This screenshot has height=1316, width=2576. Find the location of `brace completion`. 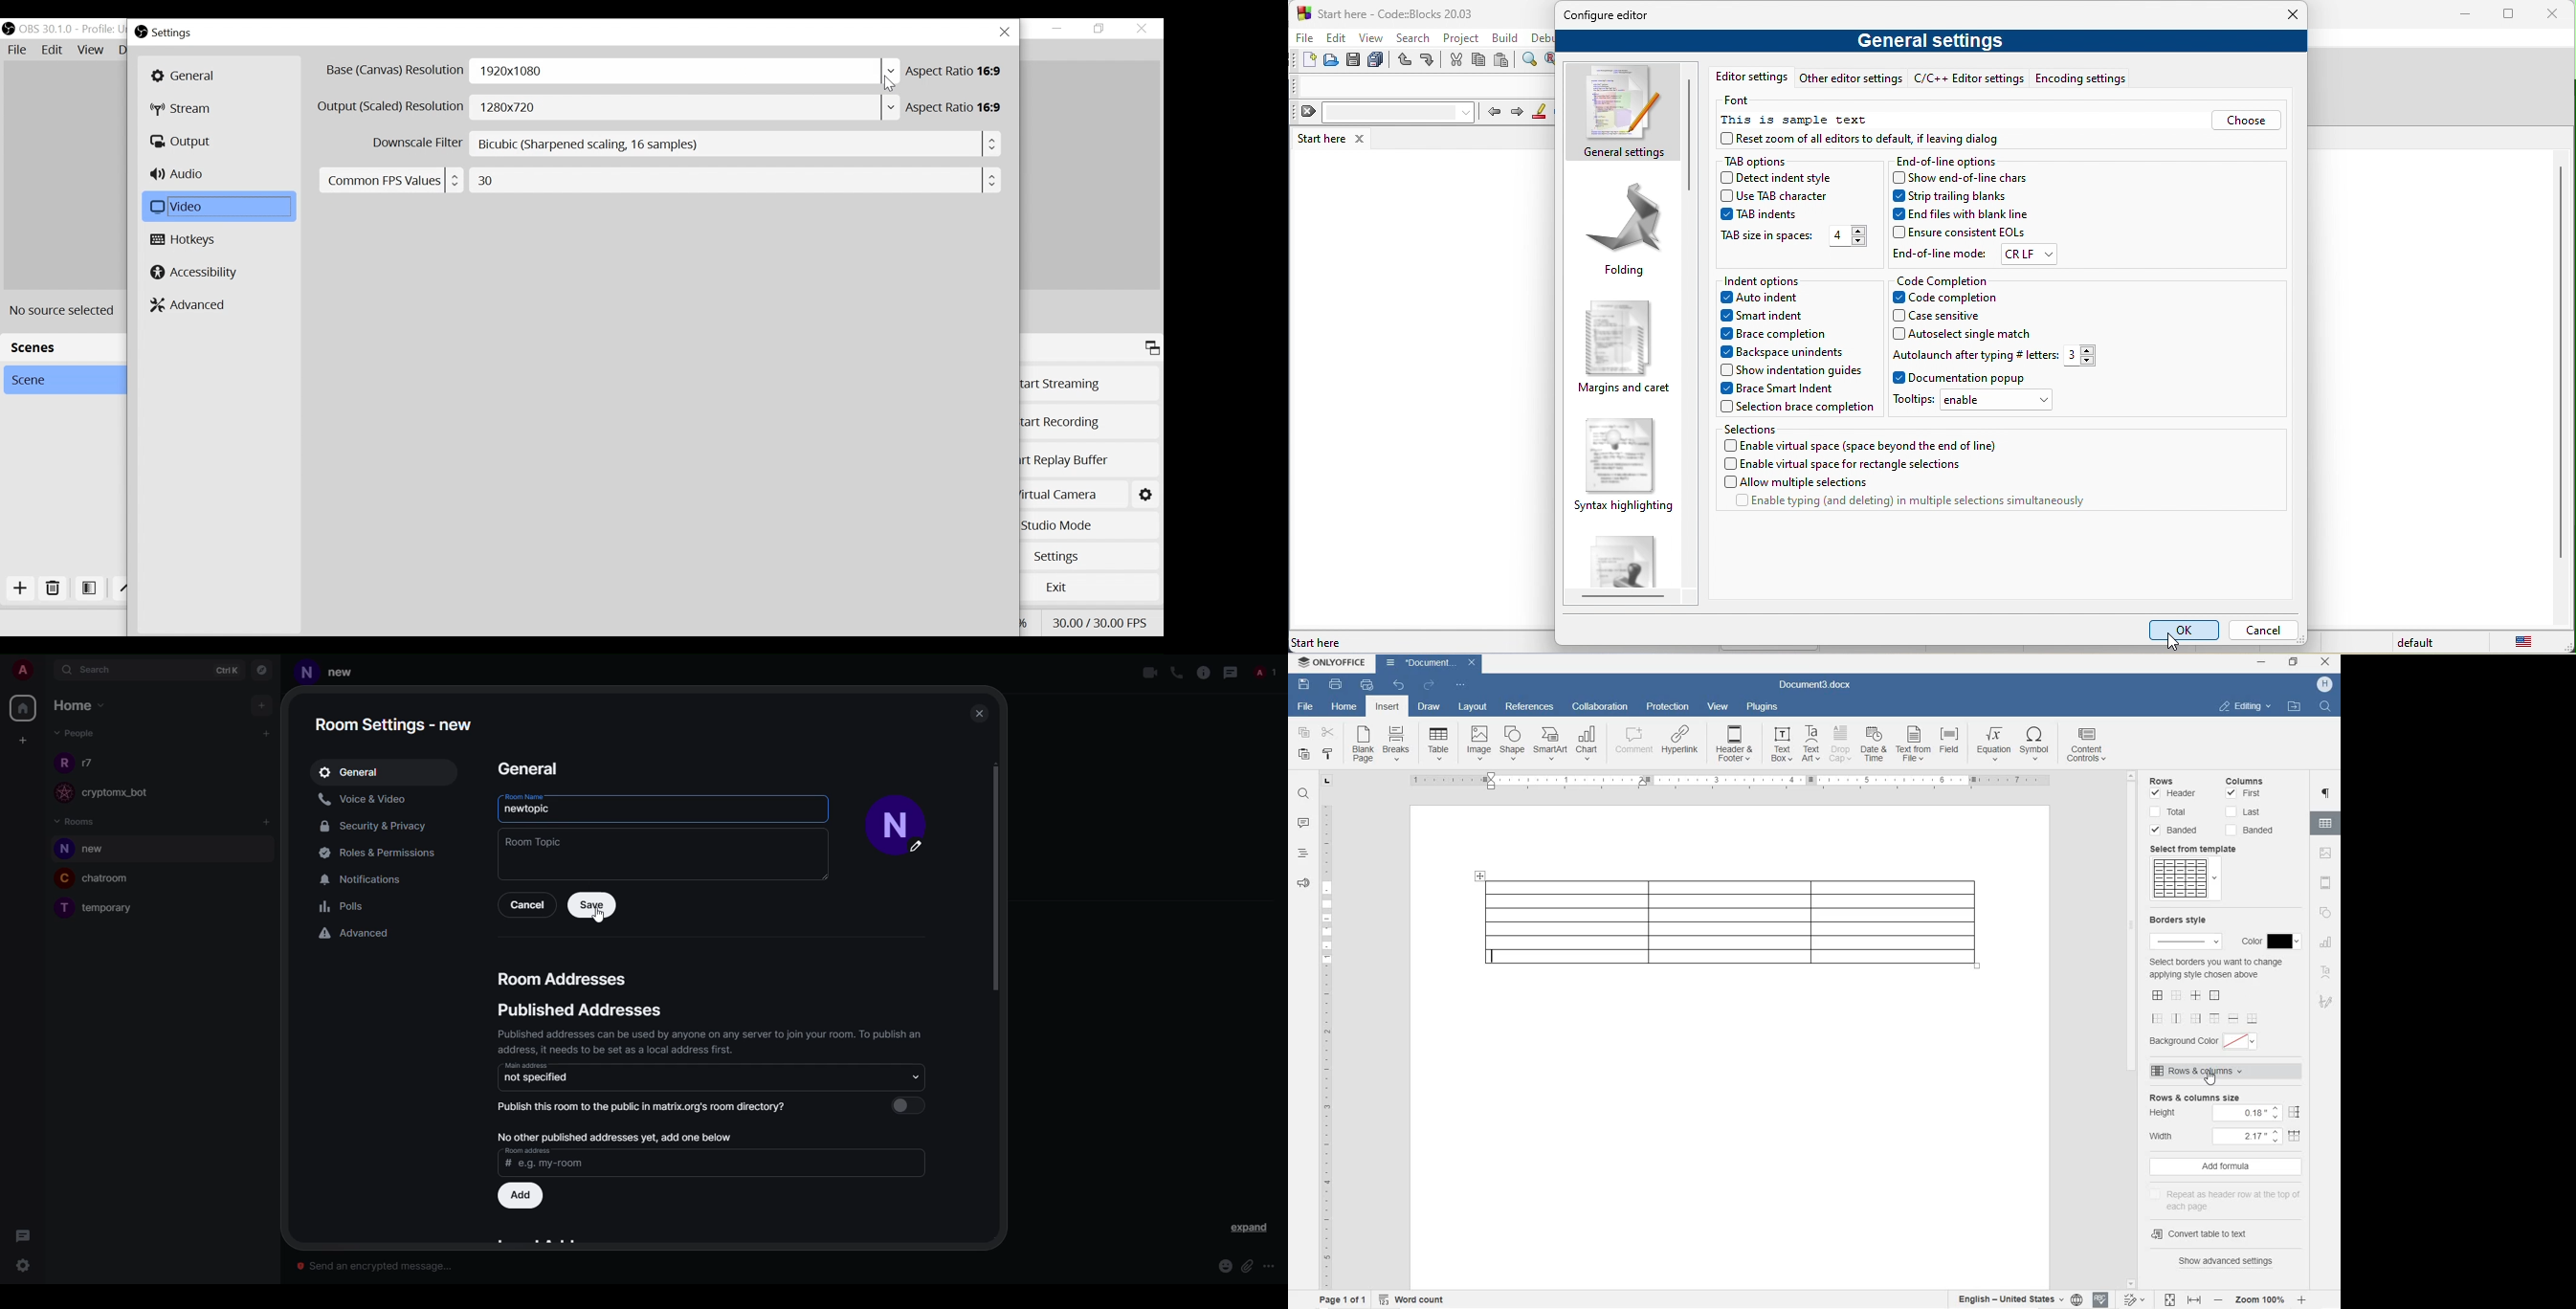

brace completion is located at coordinates (1784, 336).